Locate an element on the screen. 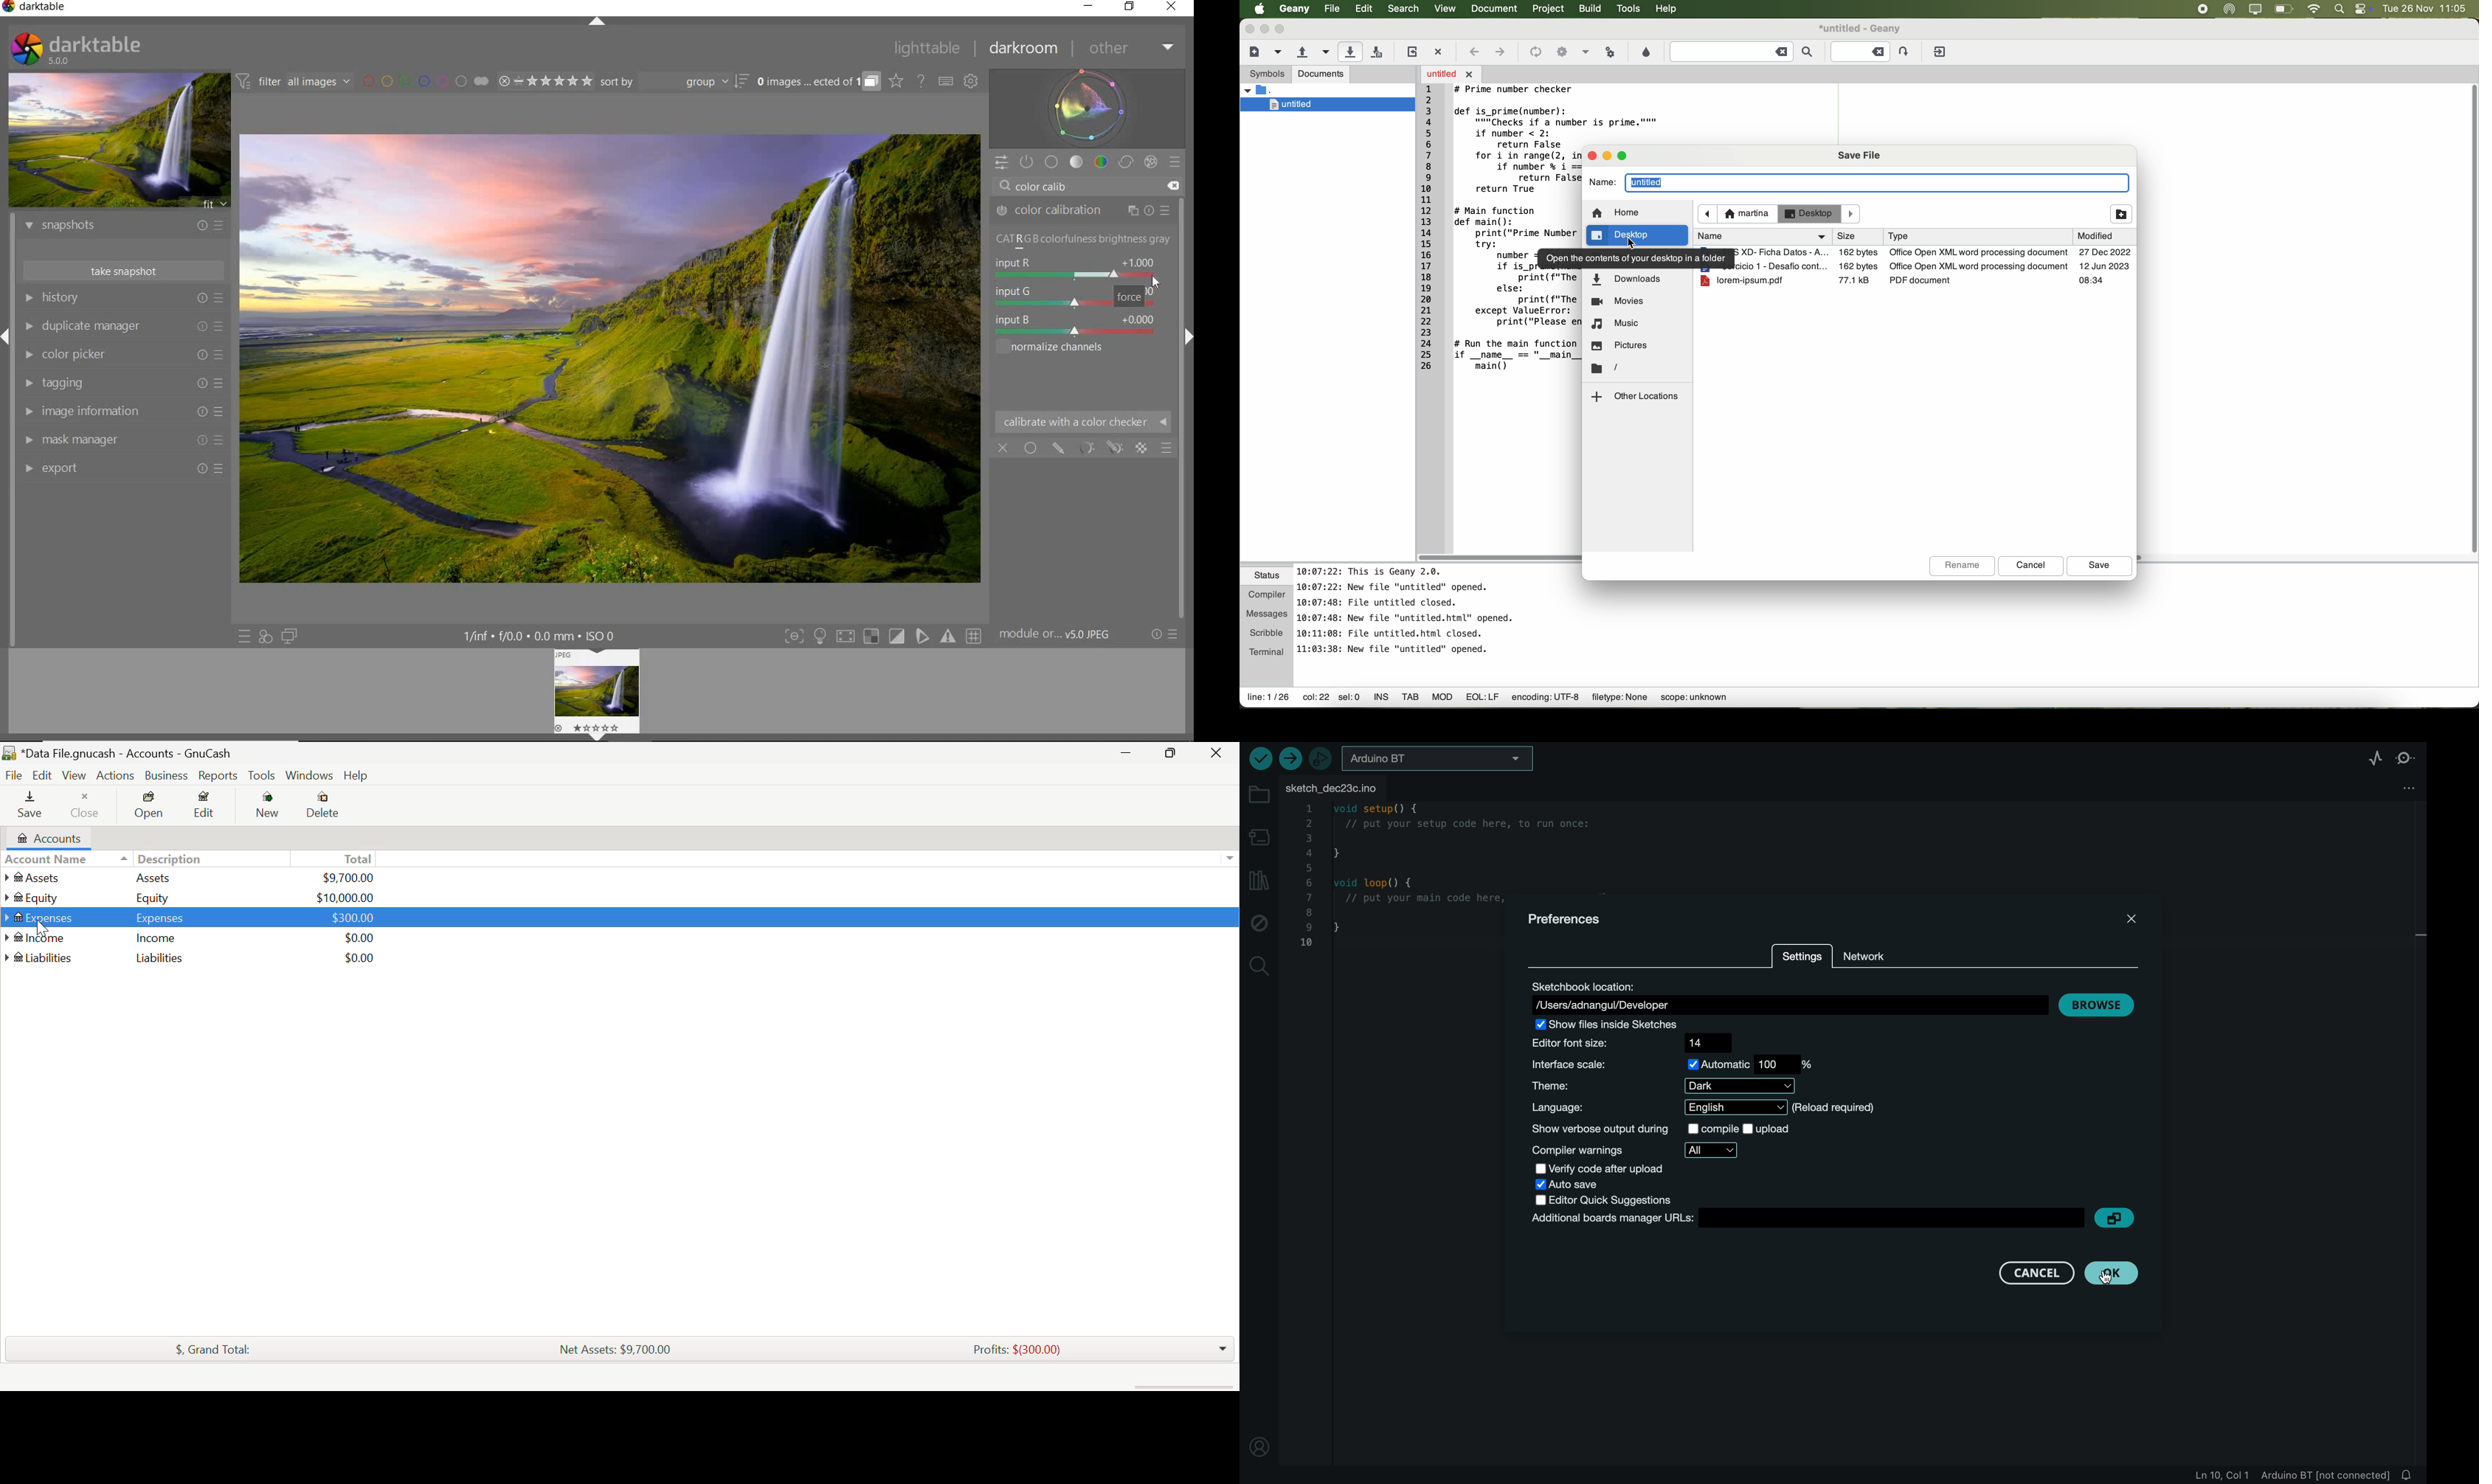 This screenshot has height=1484, width=2492. color picker is located at coordinates (122, 355).